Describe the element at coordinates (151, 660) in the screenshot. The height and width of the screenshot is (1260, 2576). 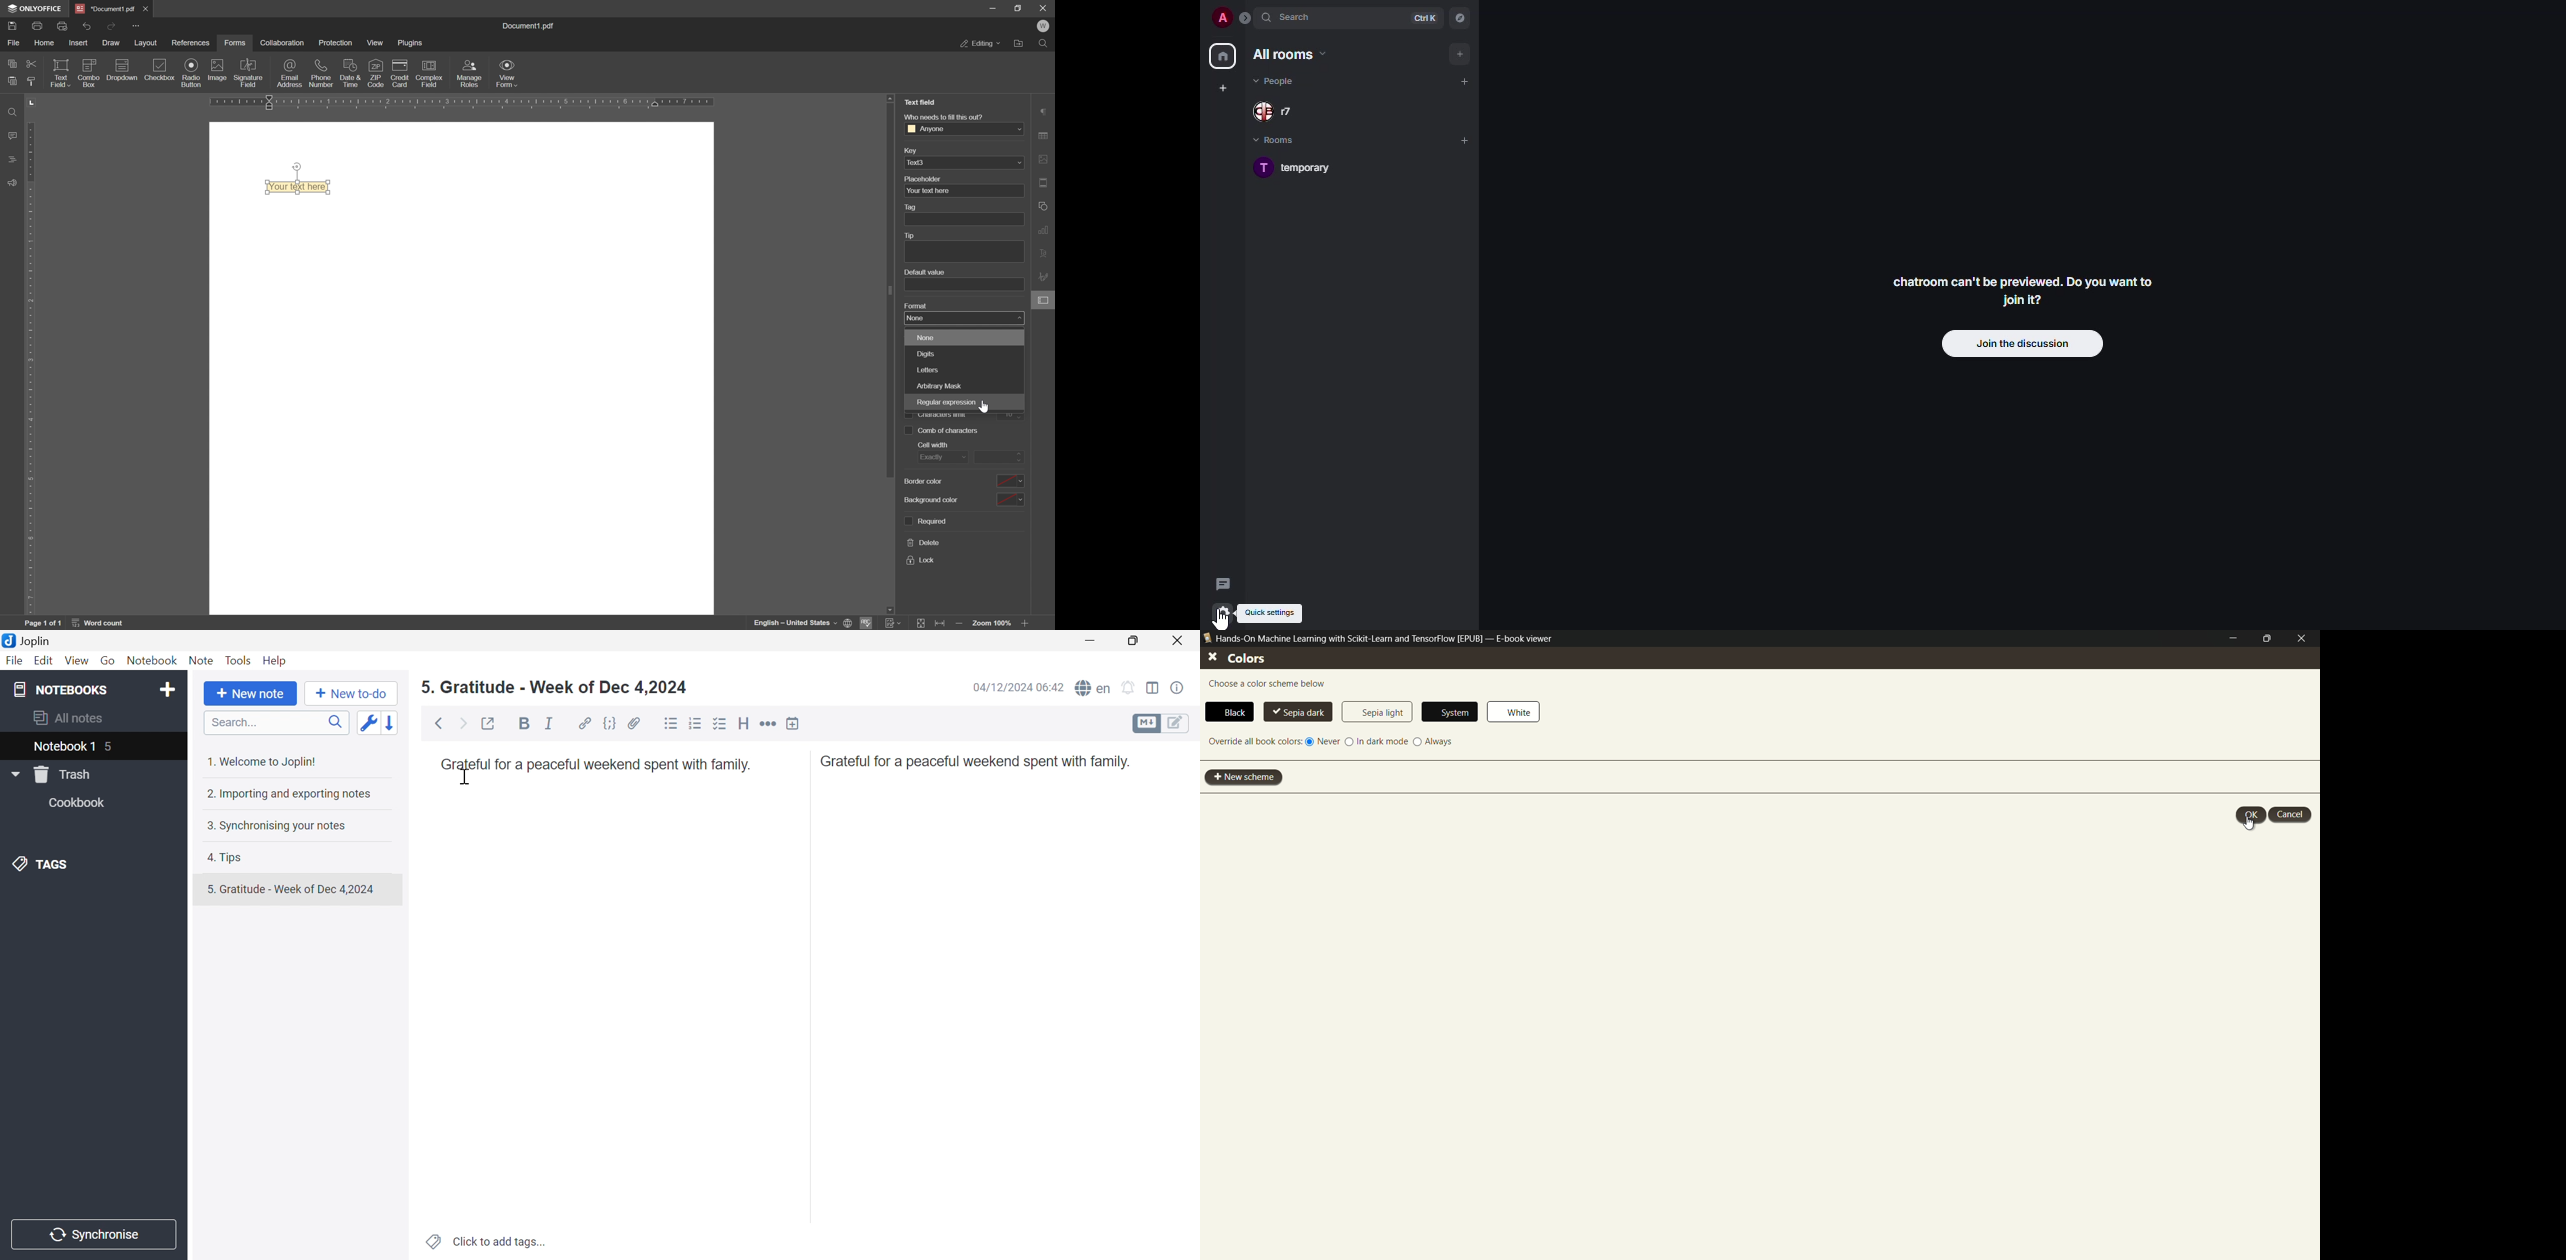
I see `Notebook` at that location.